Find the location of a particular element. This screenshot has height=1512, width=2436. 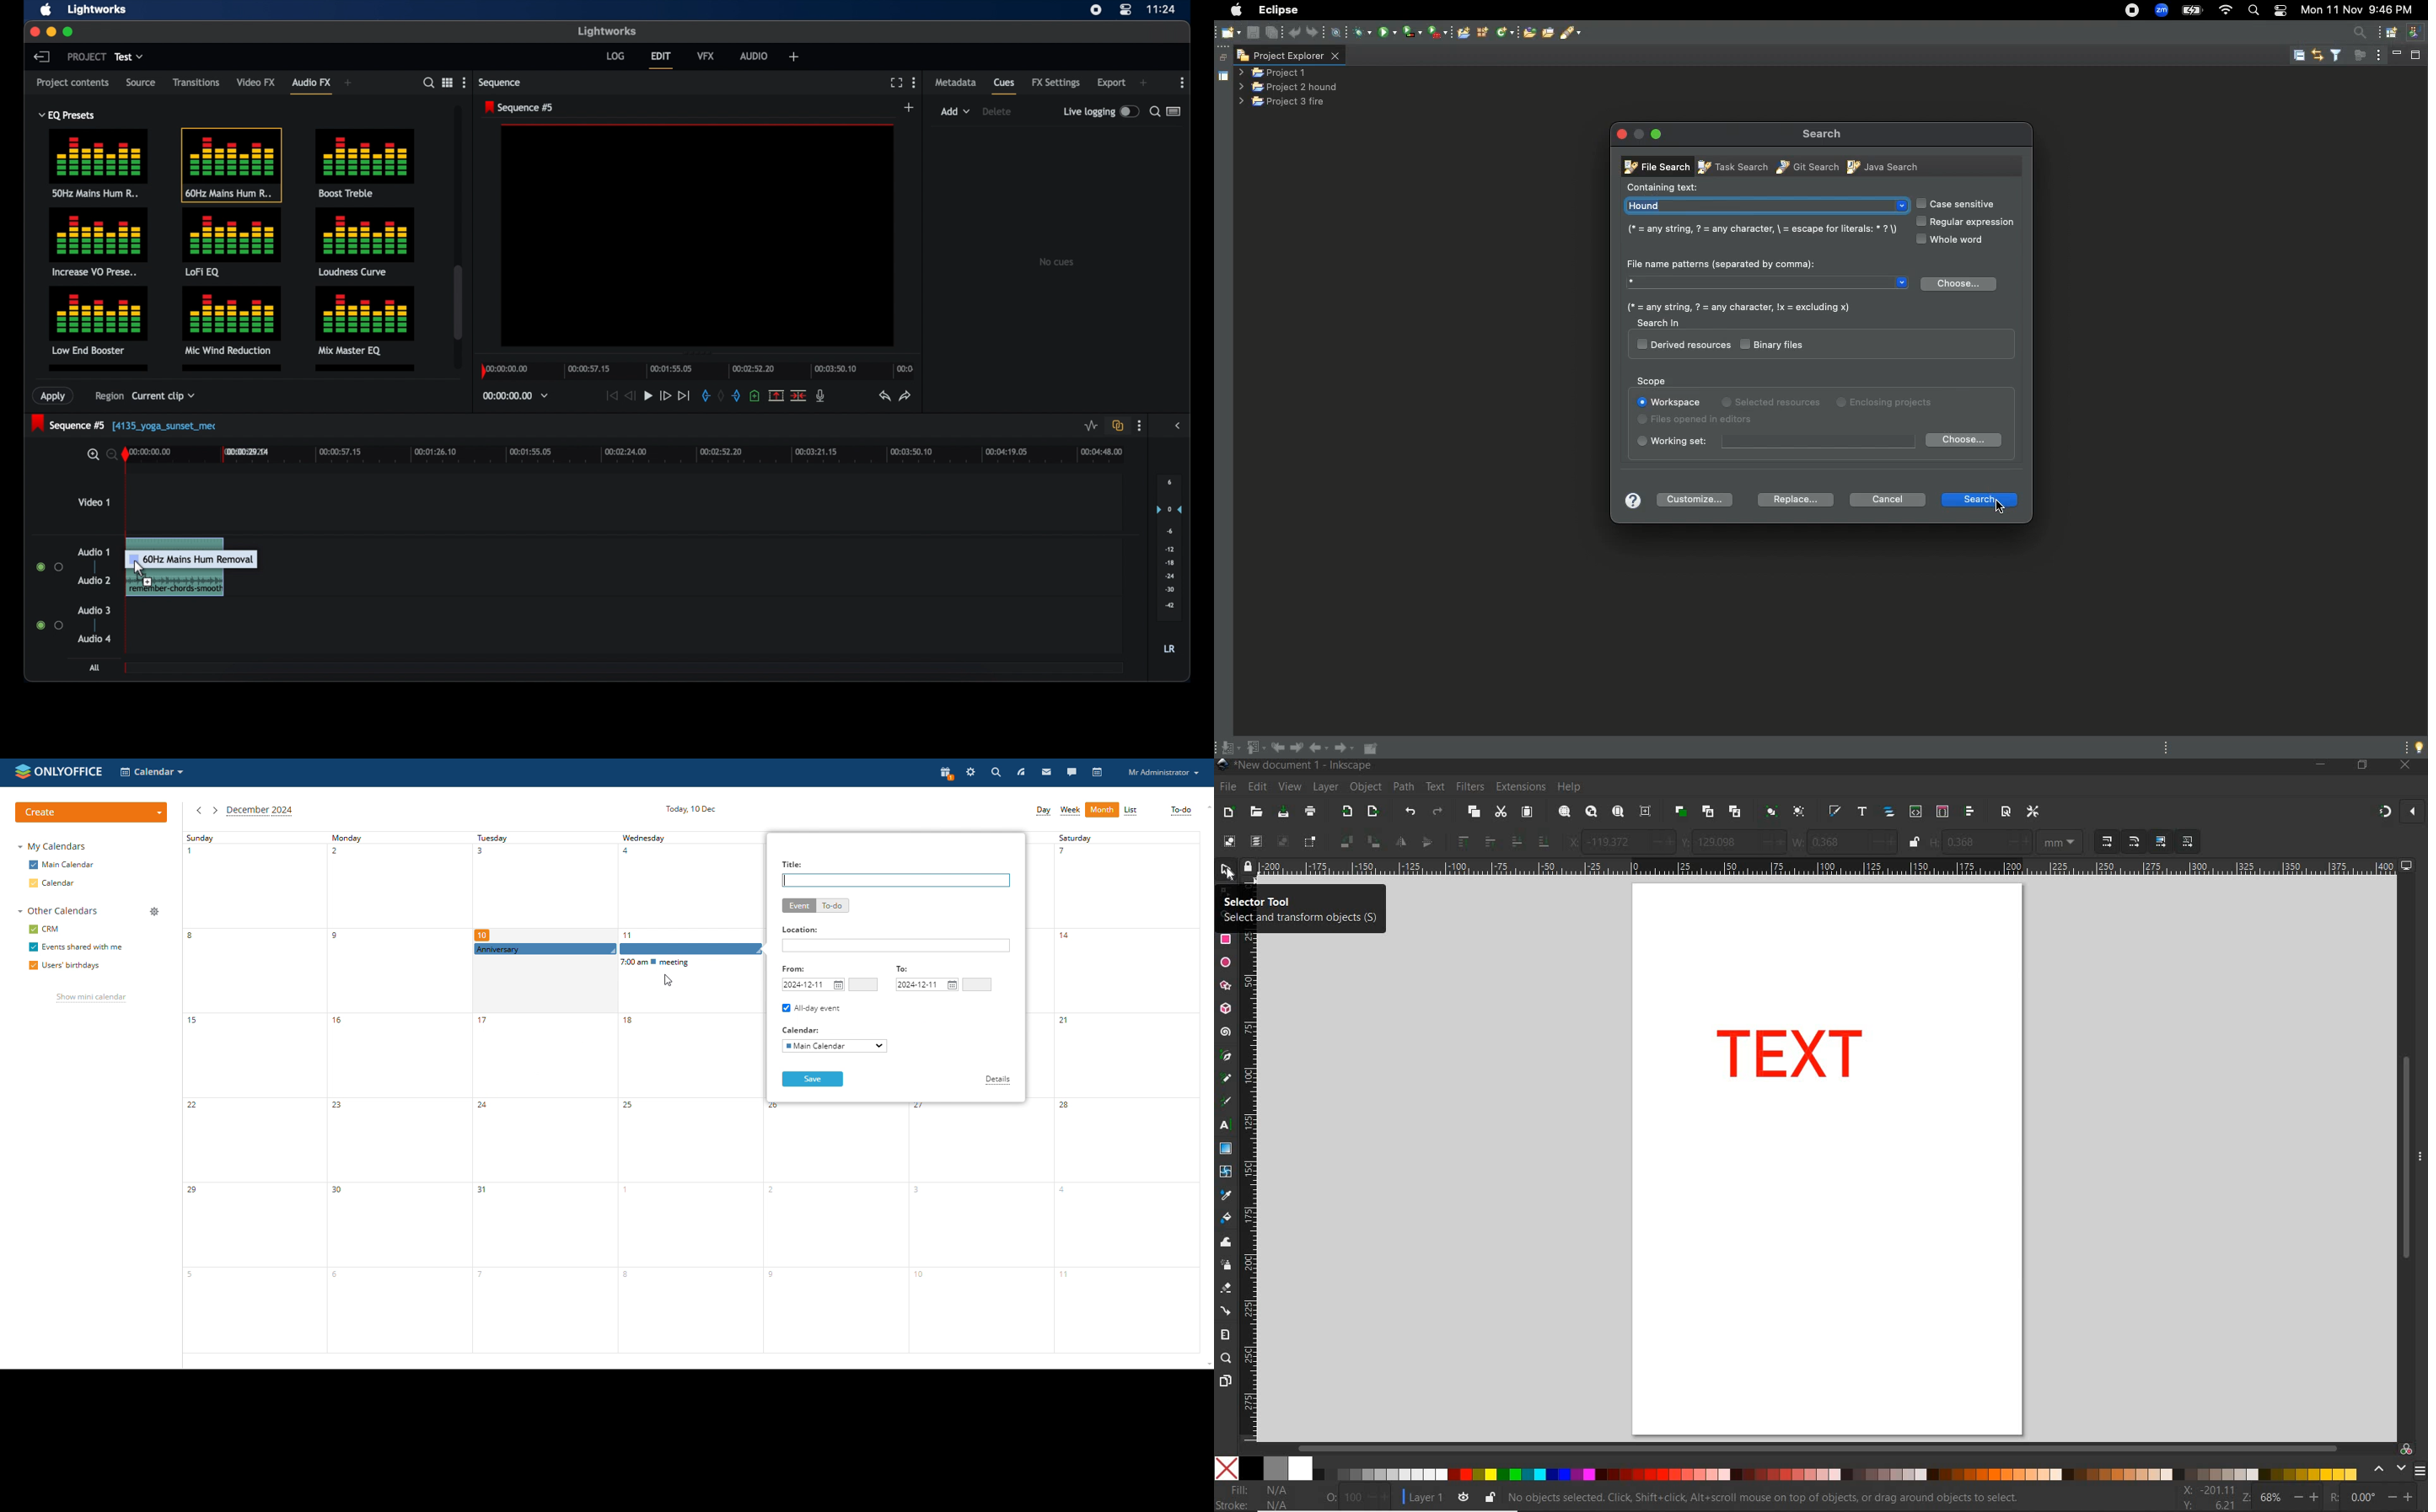

project contents is located at coordinates (73, 85).